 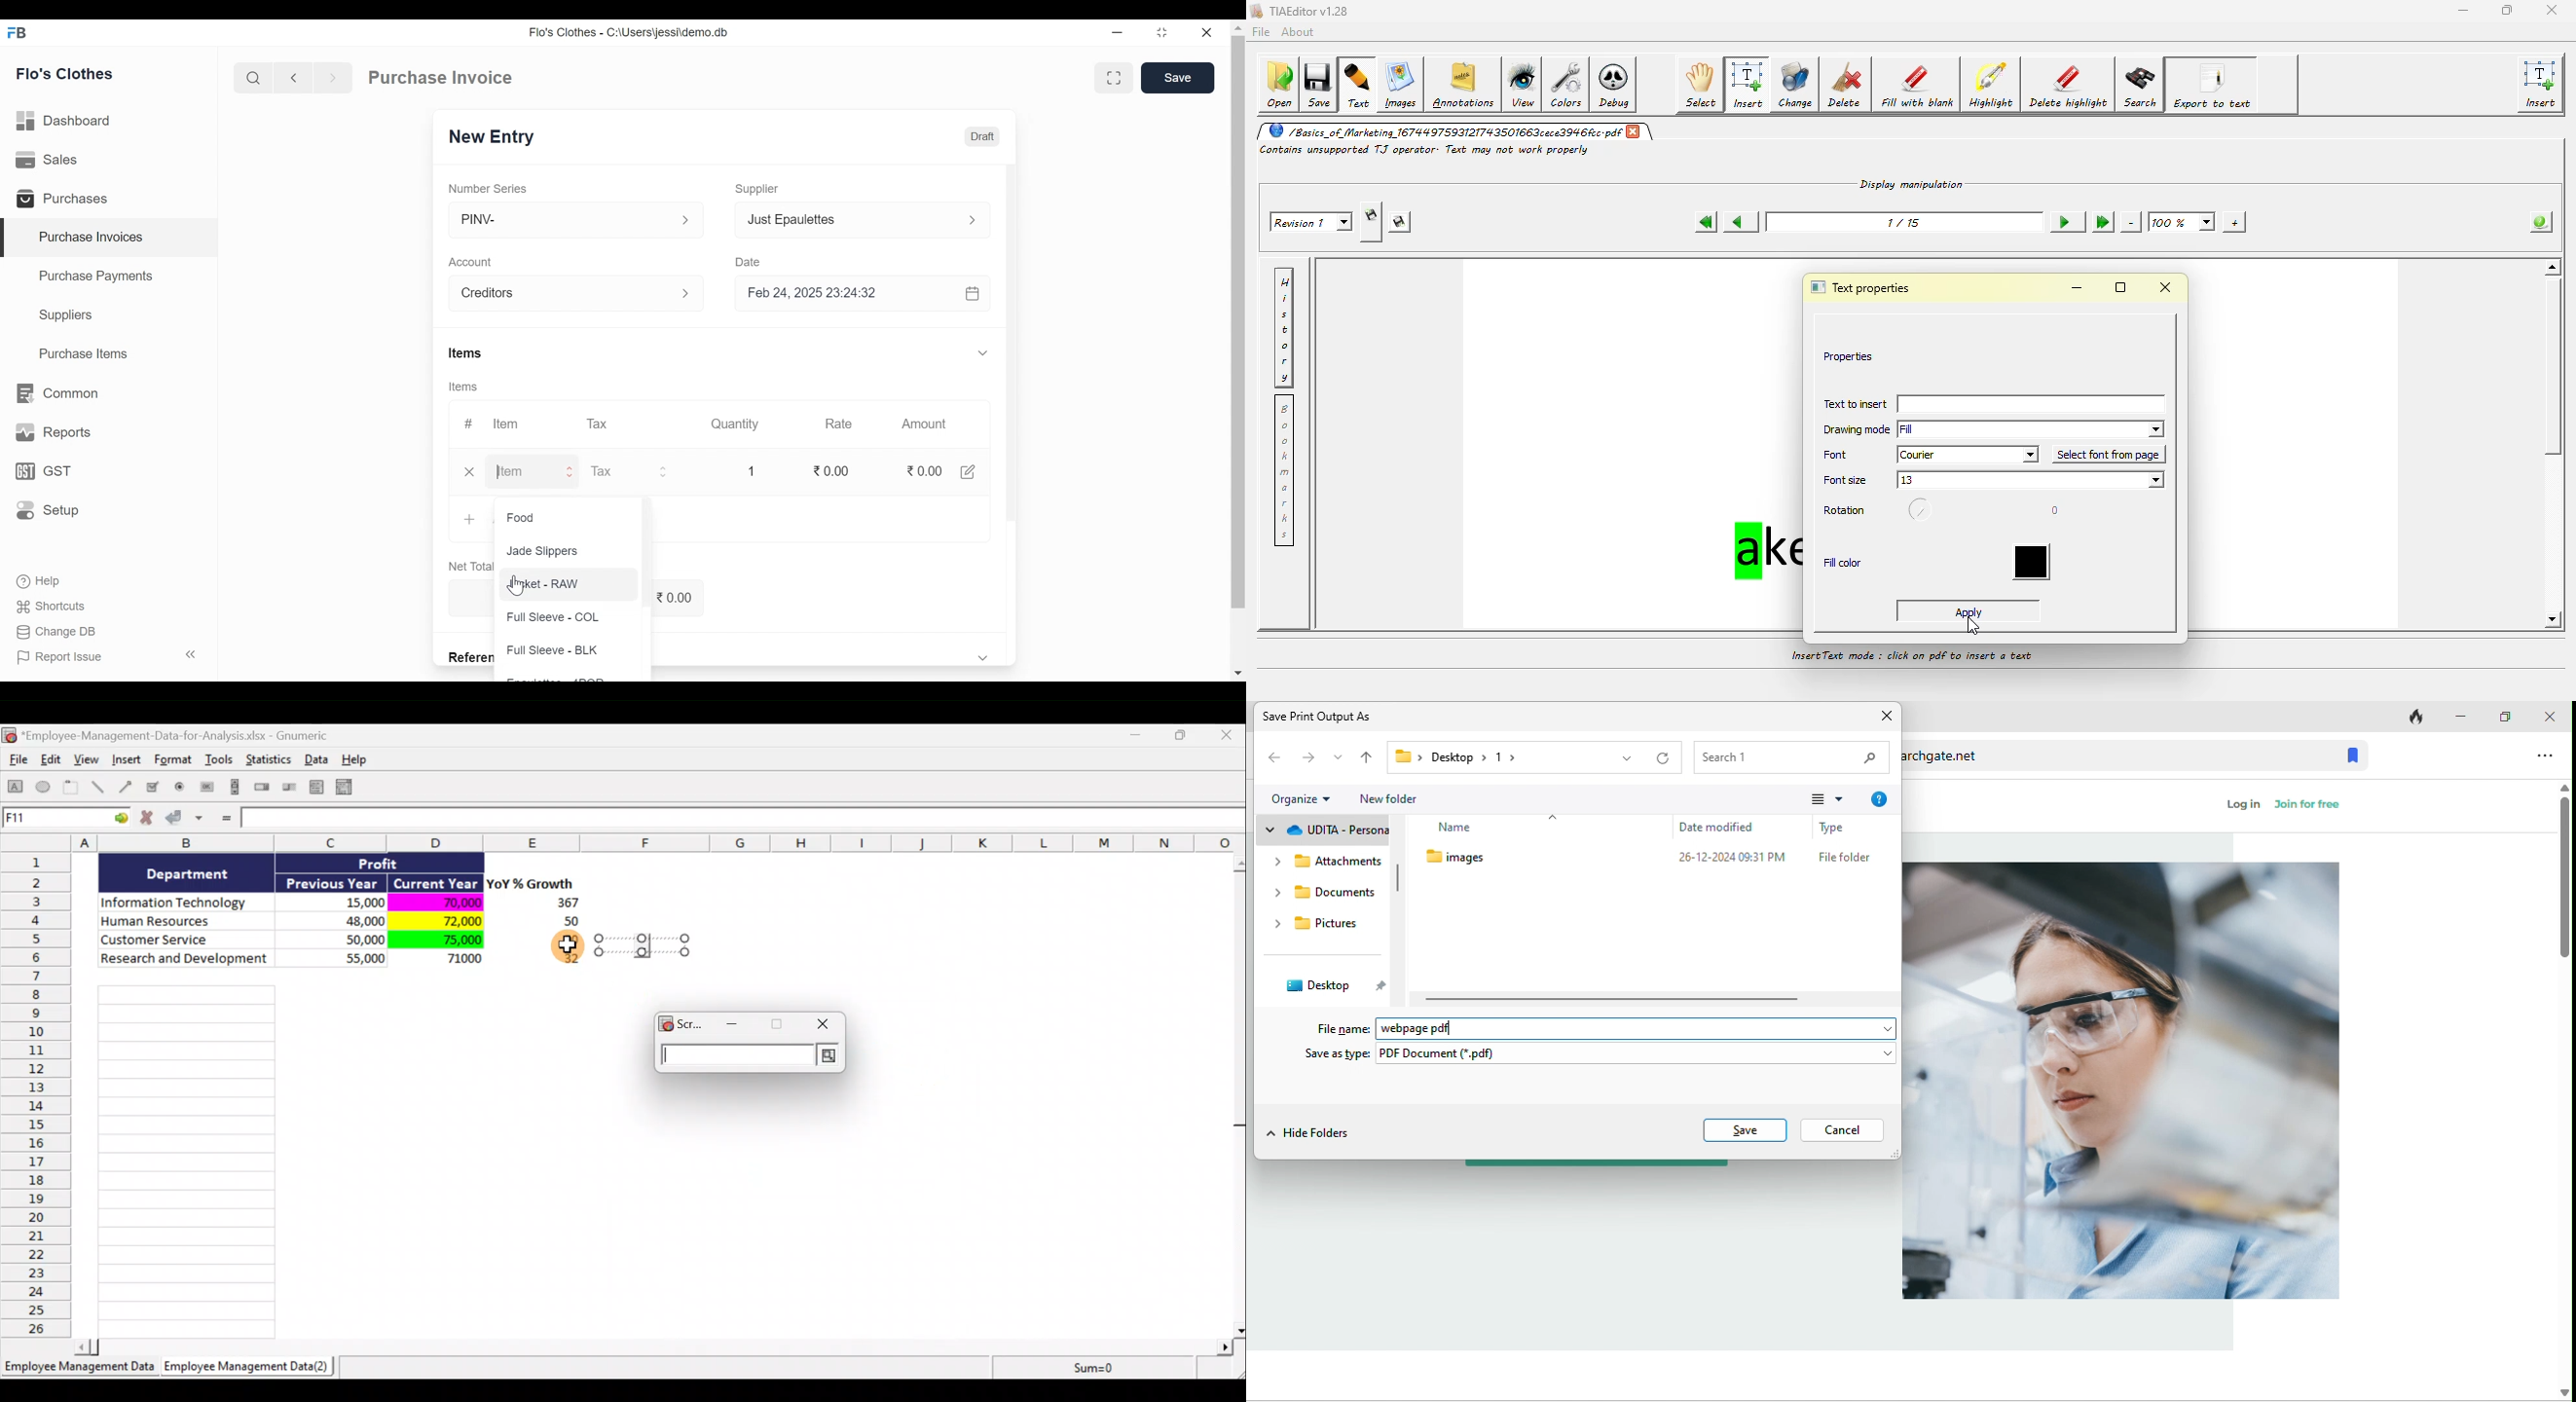 What do you see at coordinates (489, 188) in the screenshot?
I see `Number Series` at bounding box center [489, 188].